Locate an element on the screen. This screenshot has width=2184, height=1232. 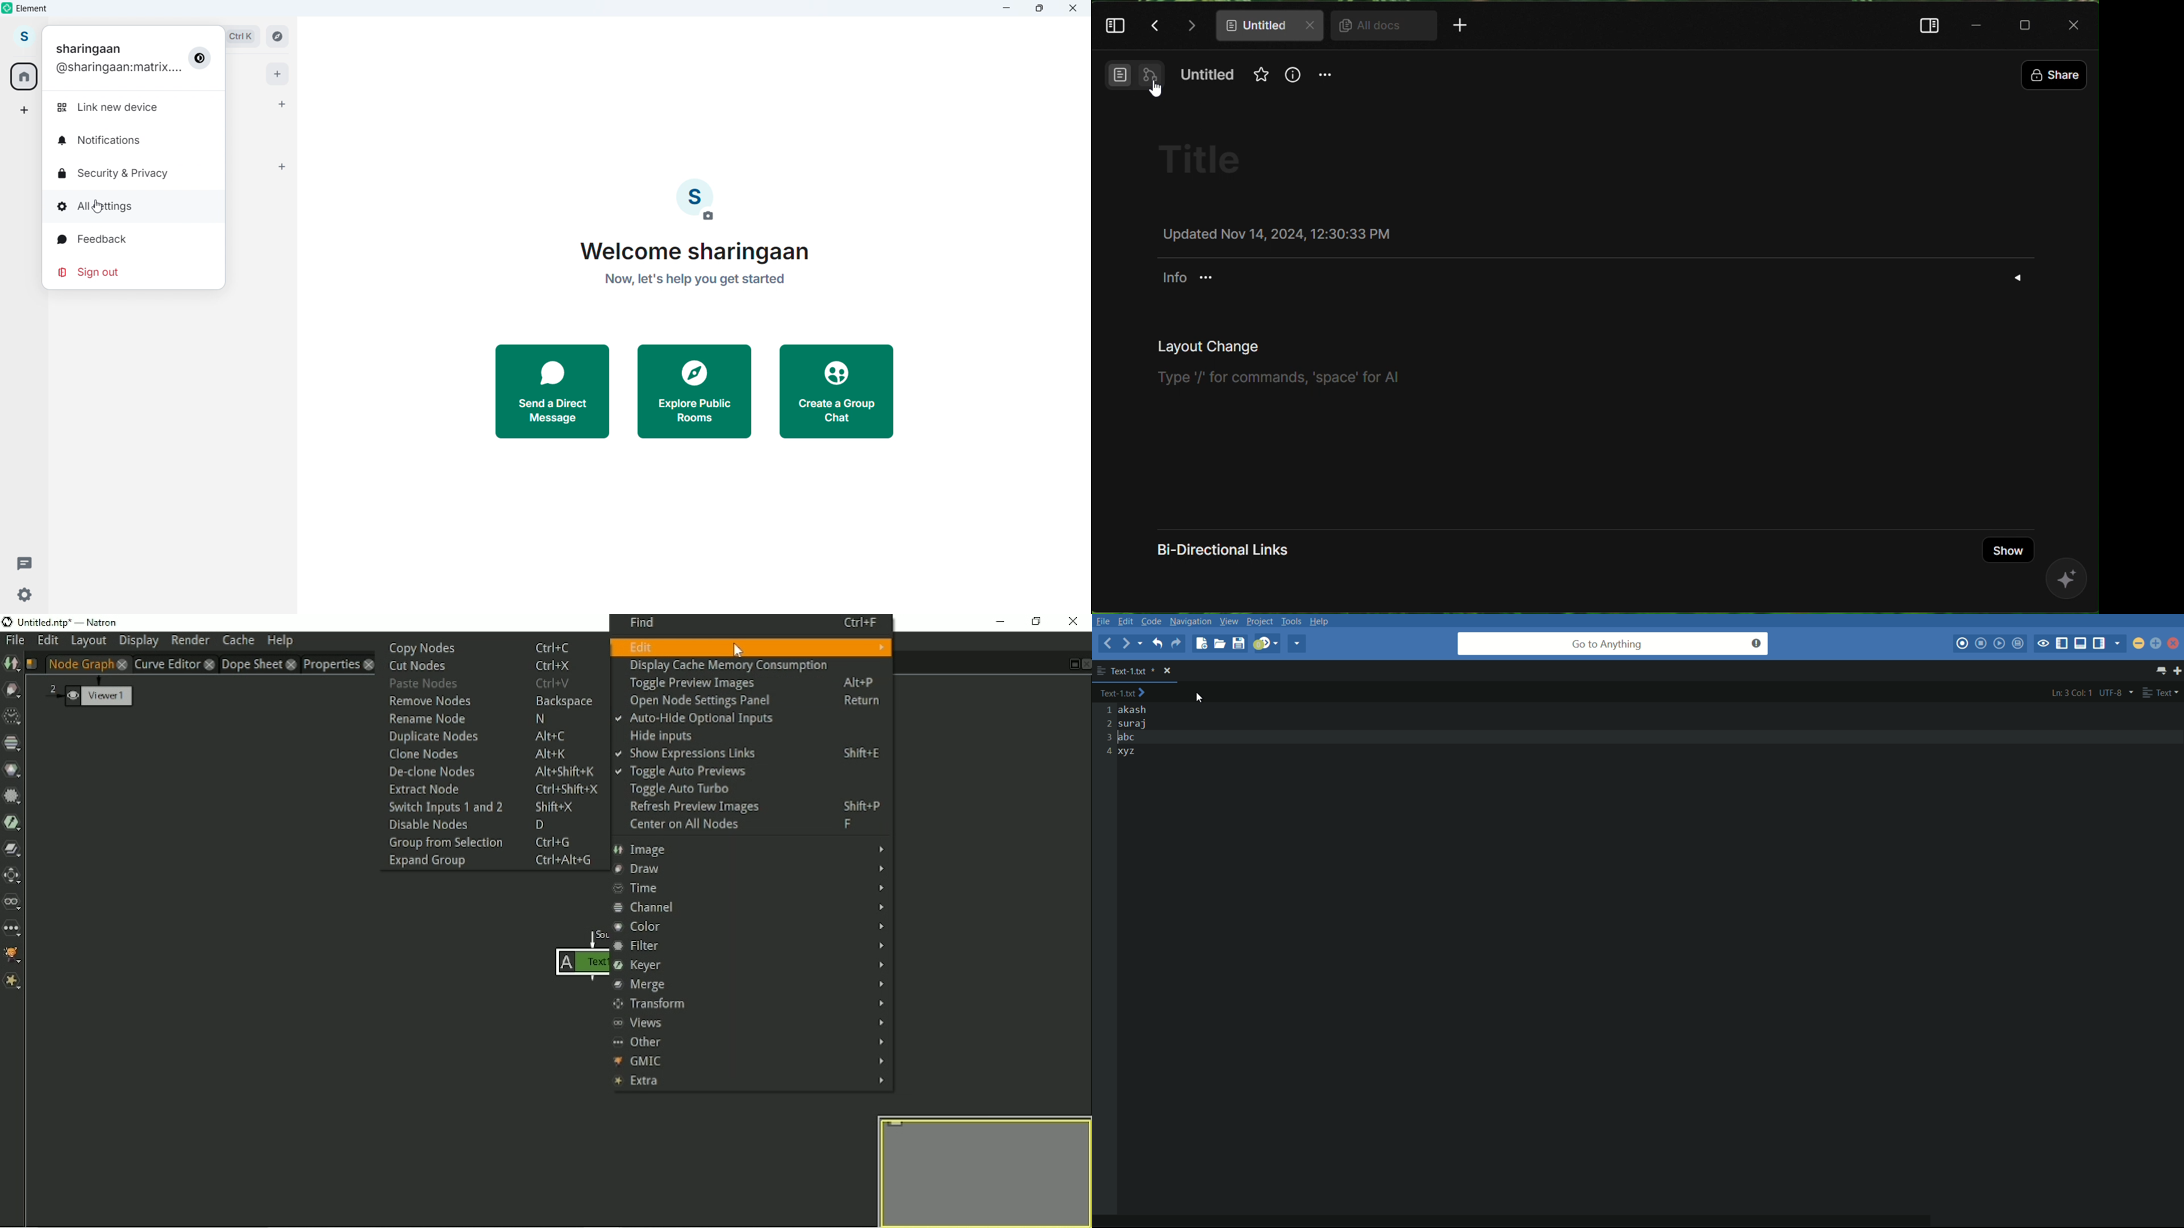
Explore public rooms  is located at coordinates (695, 392).